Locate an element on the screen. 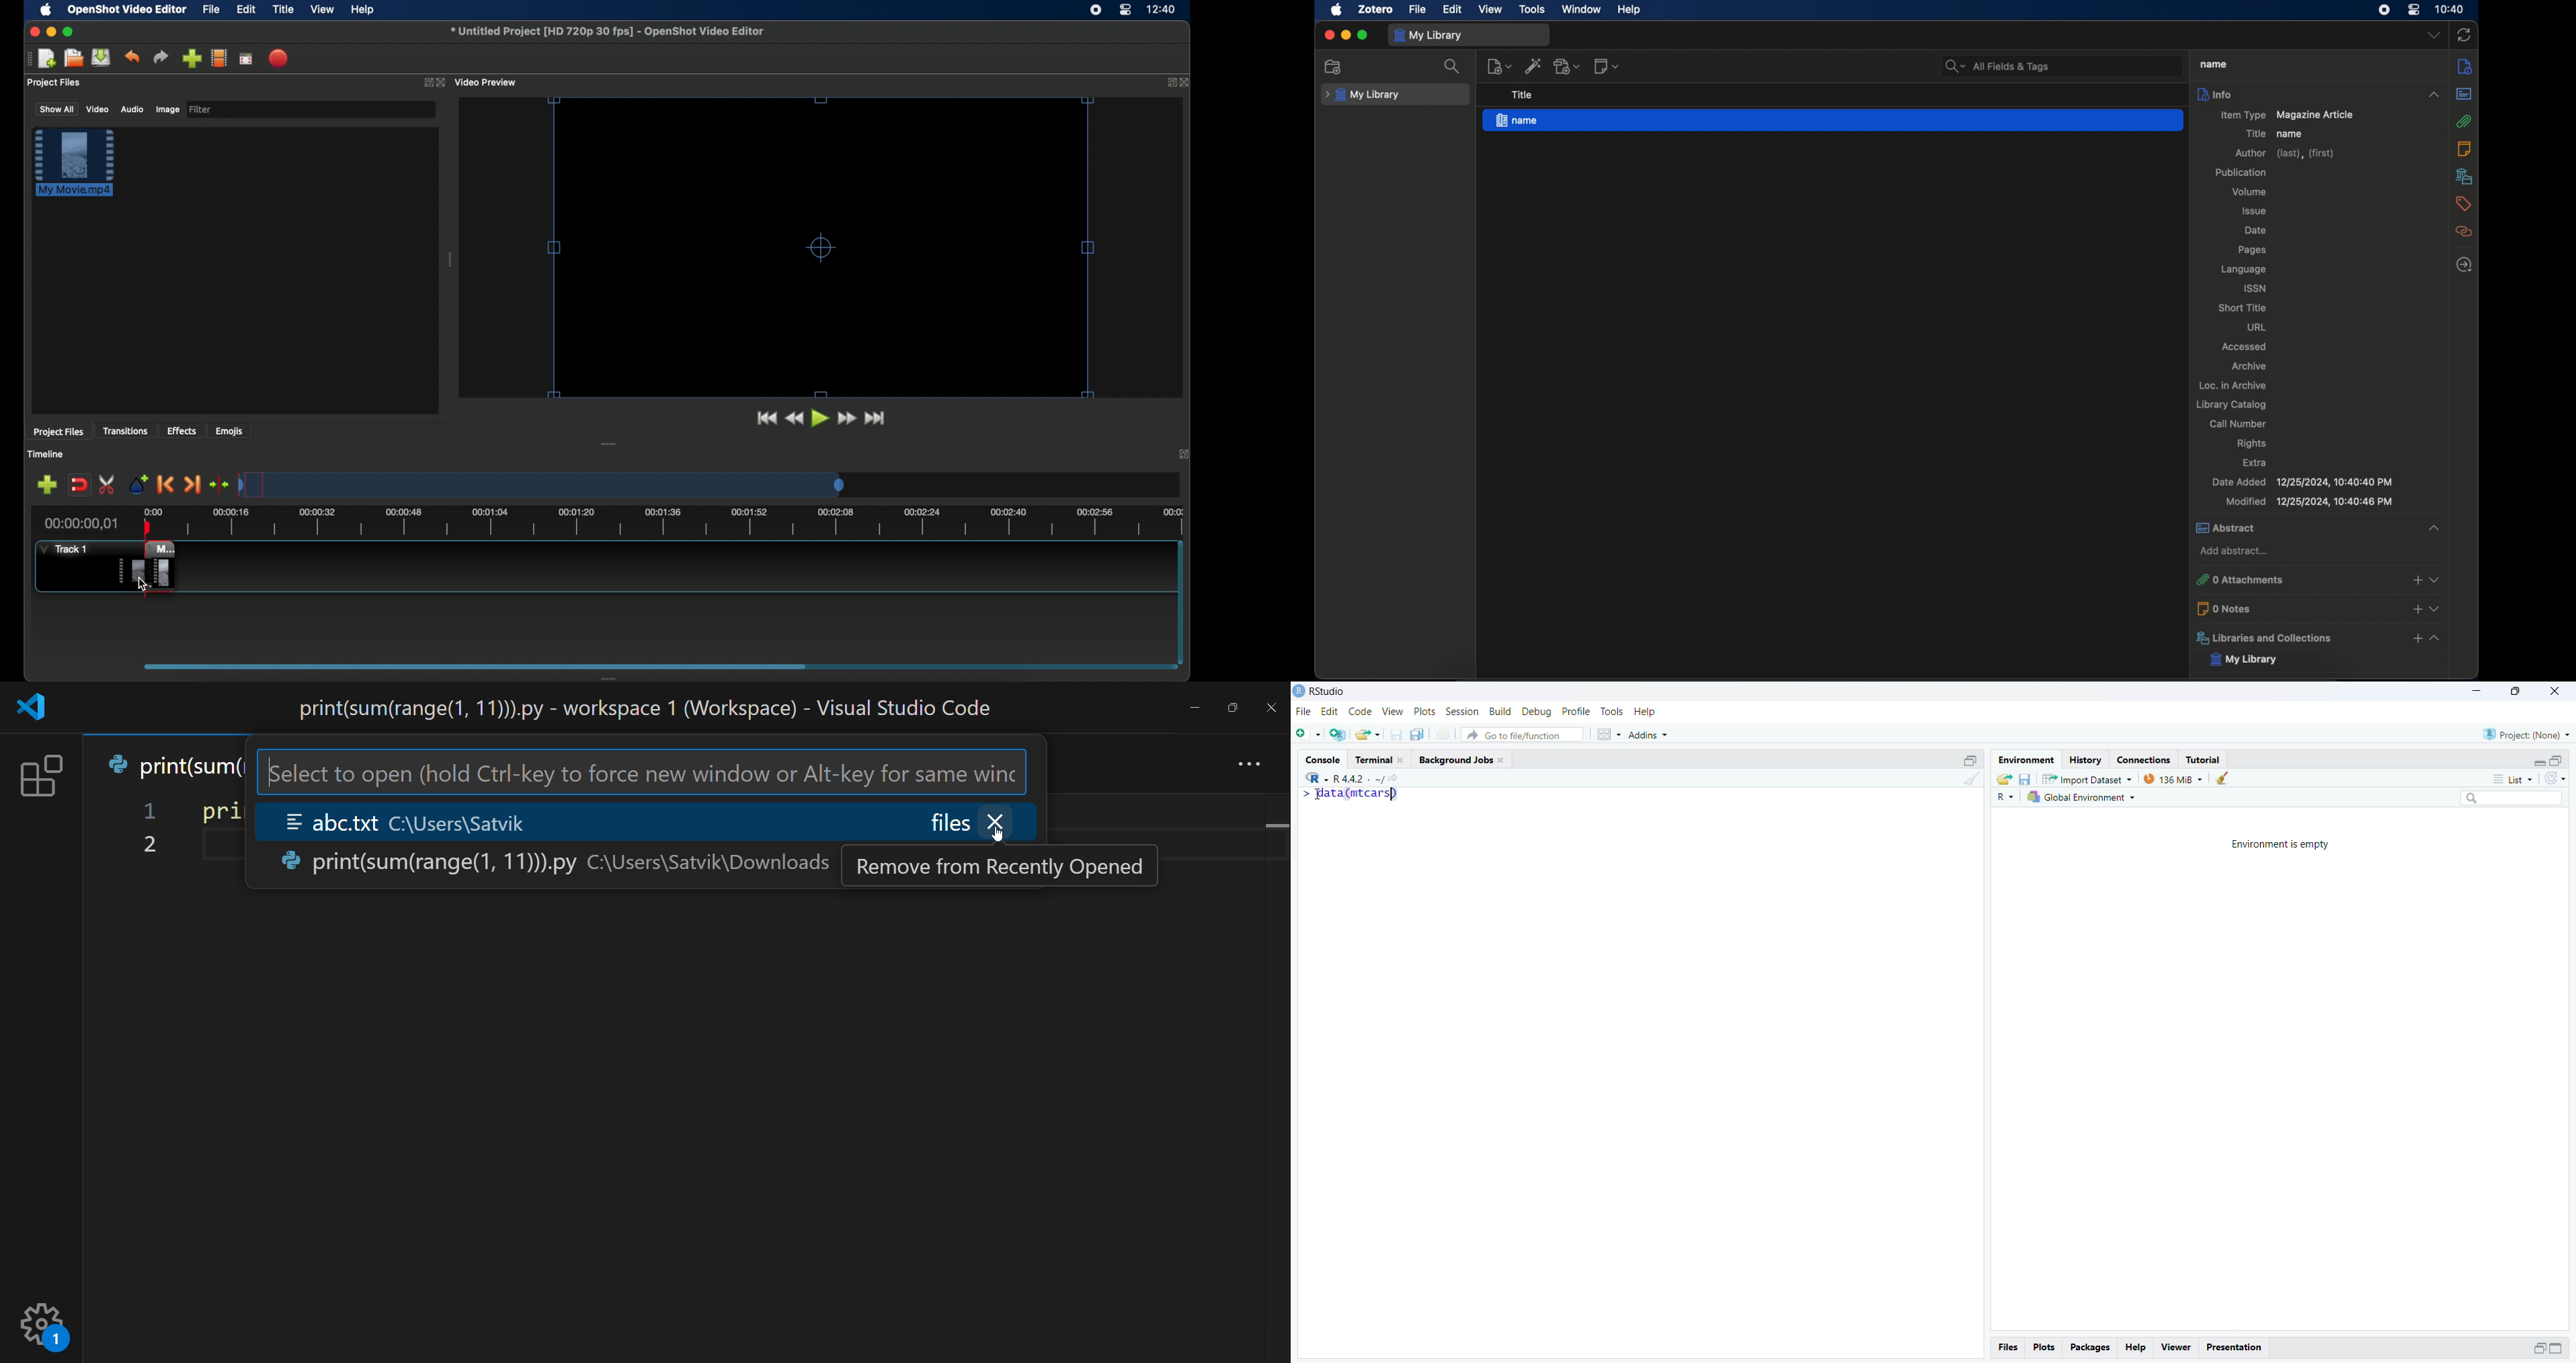 Image resolution: width=2576 pixels, height=1372 pixels. previous marker is located at coordinates (164, 485).